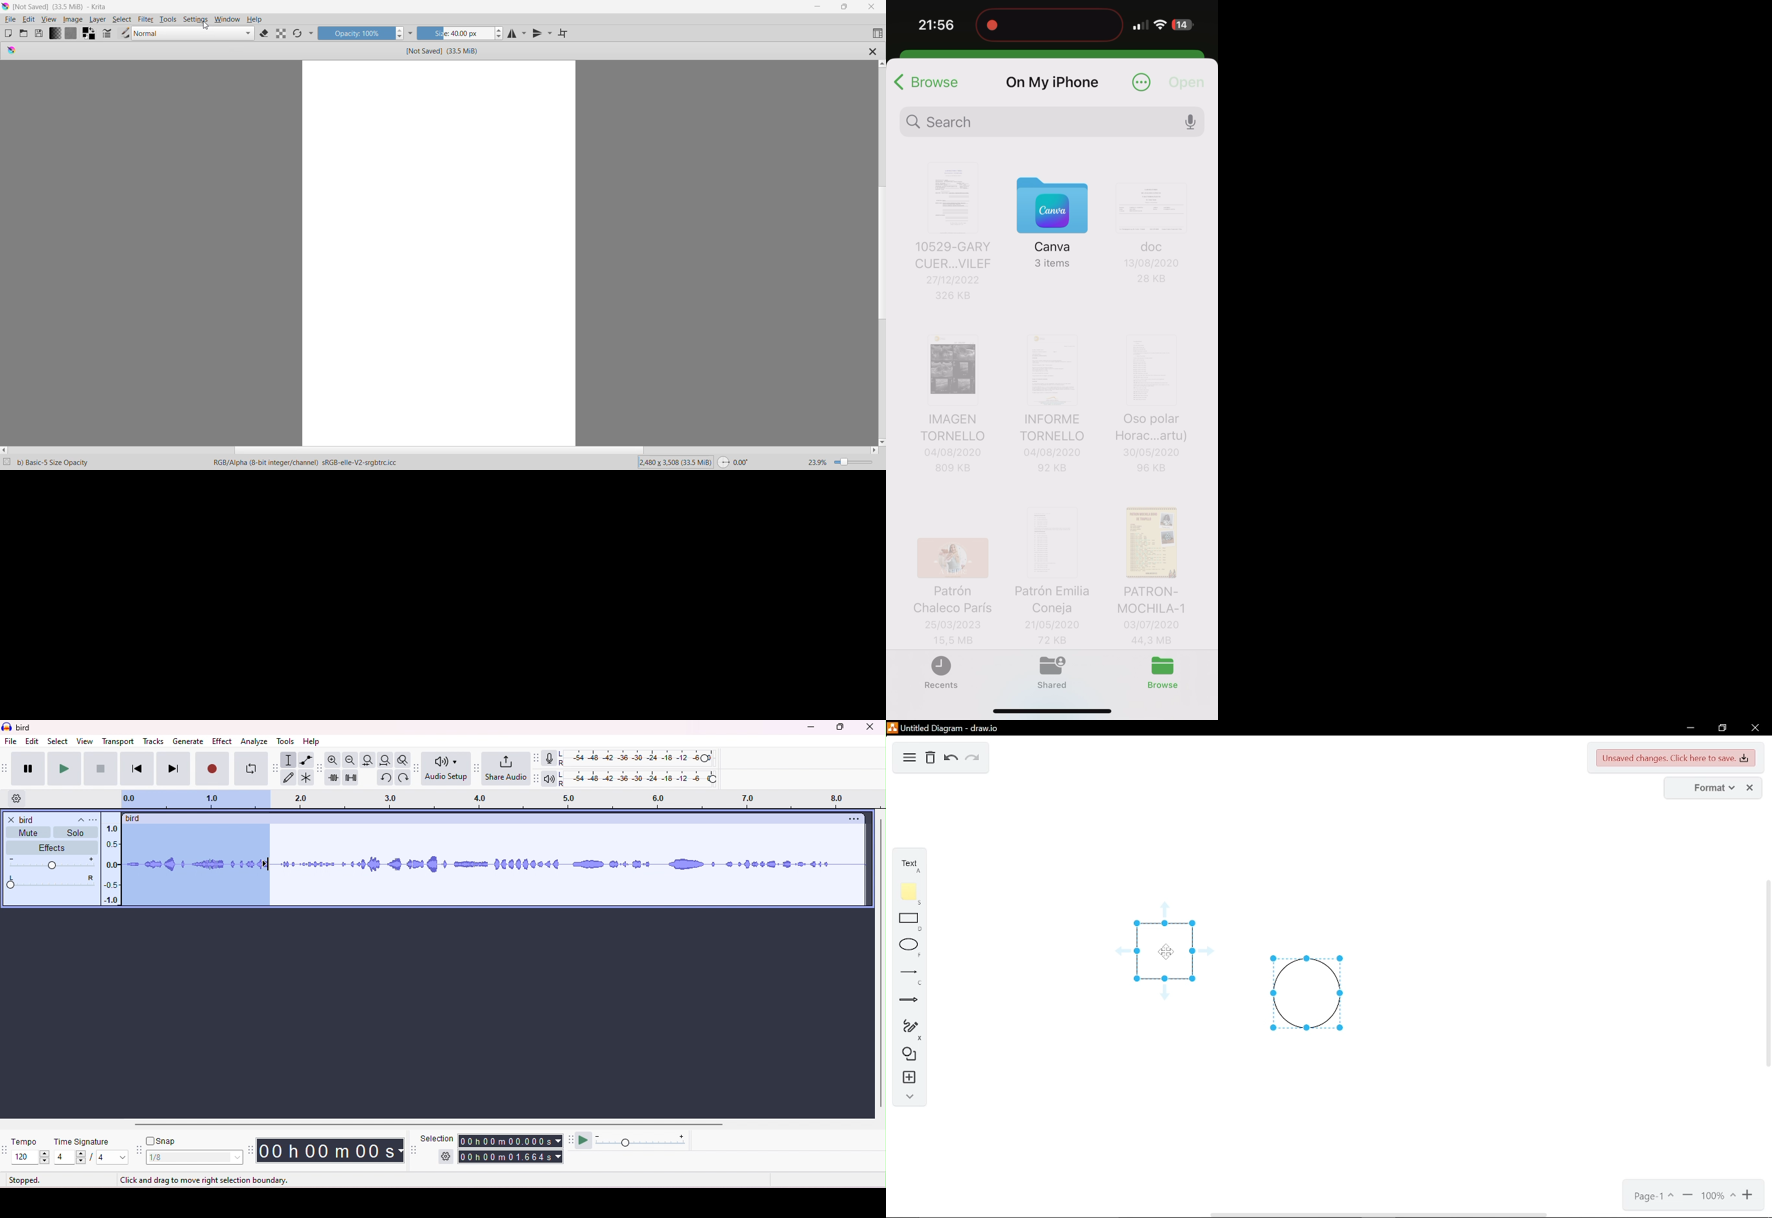  What do you see at coordinates (433, 1126) in the screenshot?
I see `horizontal scroll bar` at bounding box center [433, 1126].